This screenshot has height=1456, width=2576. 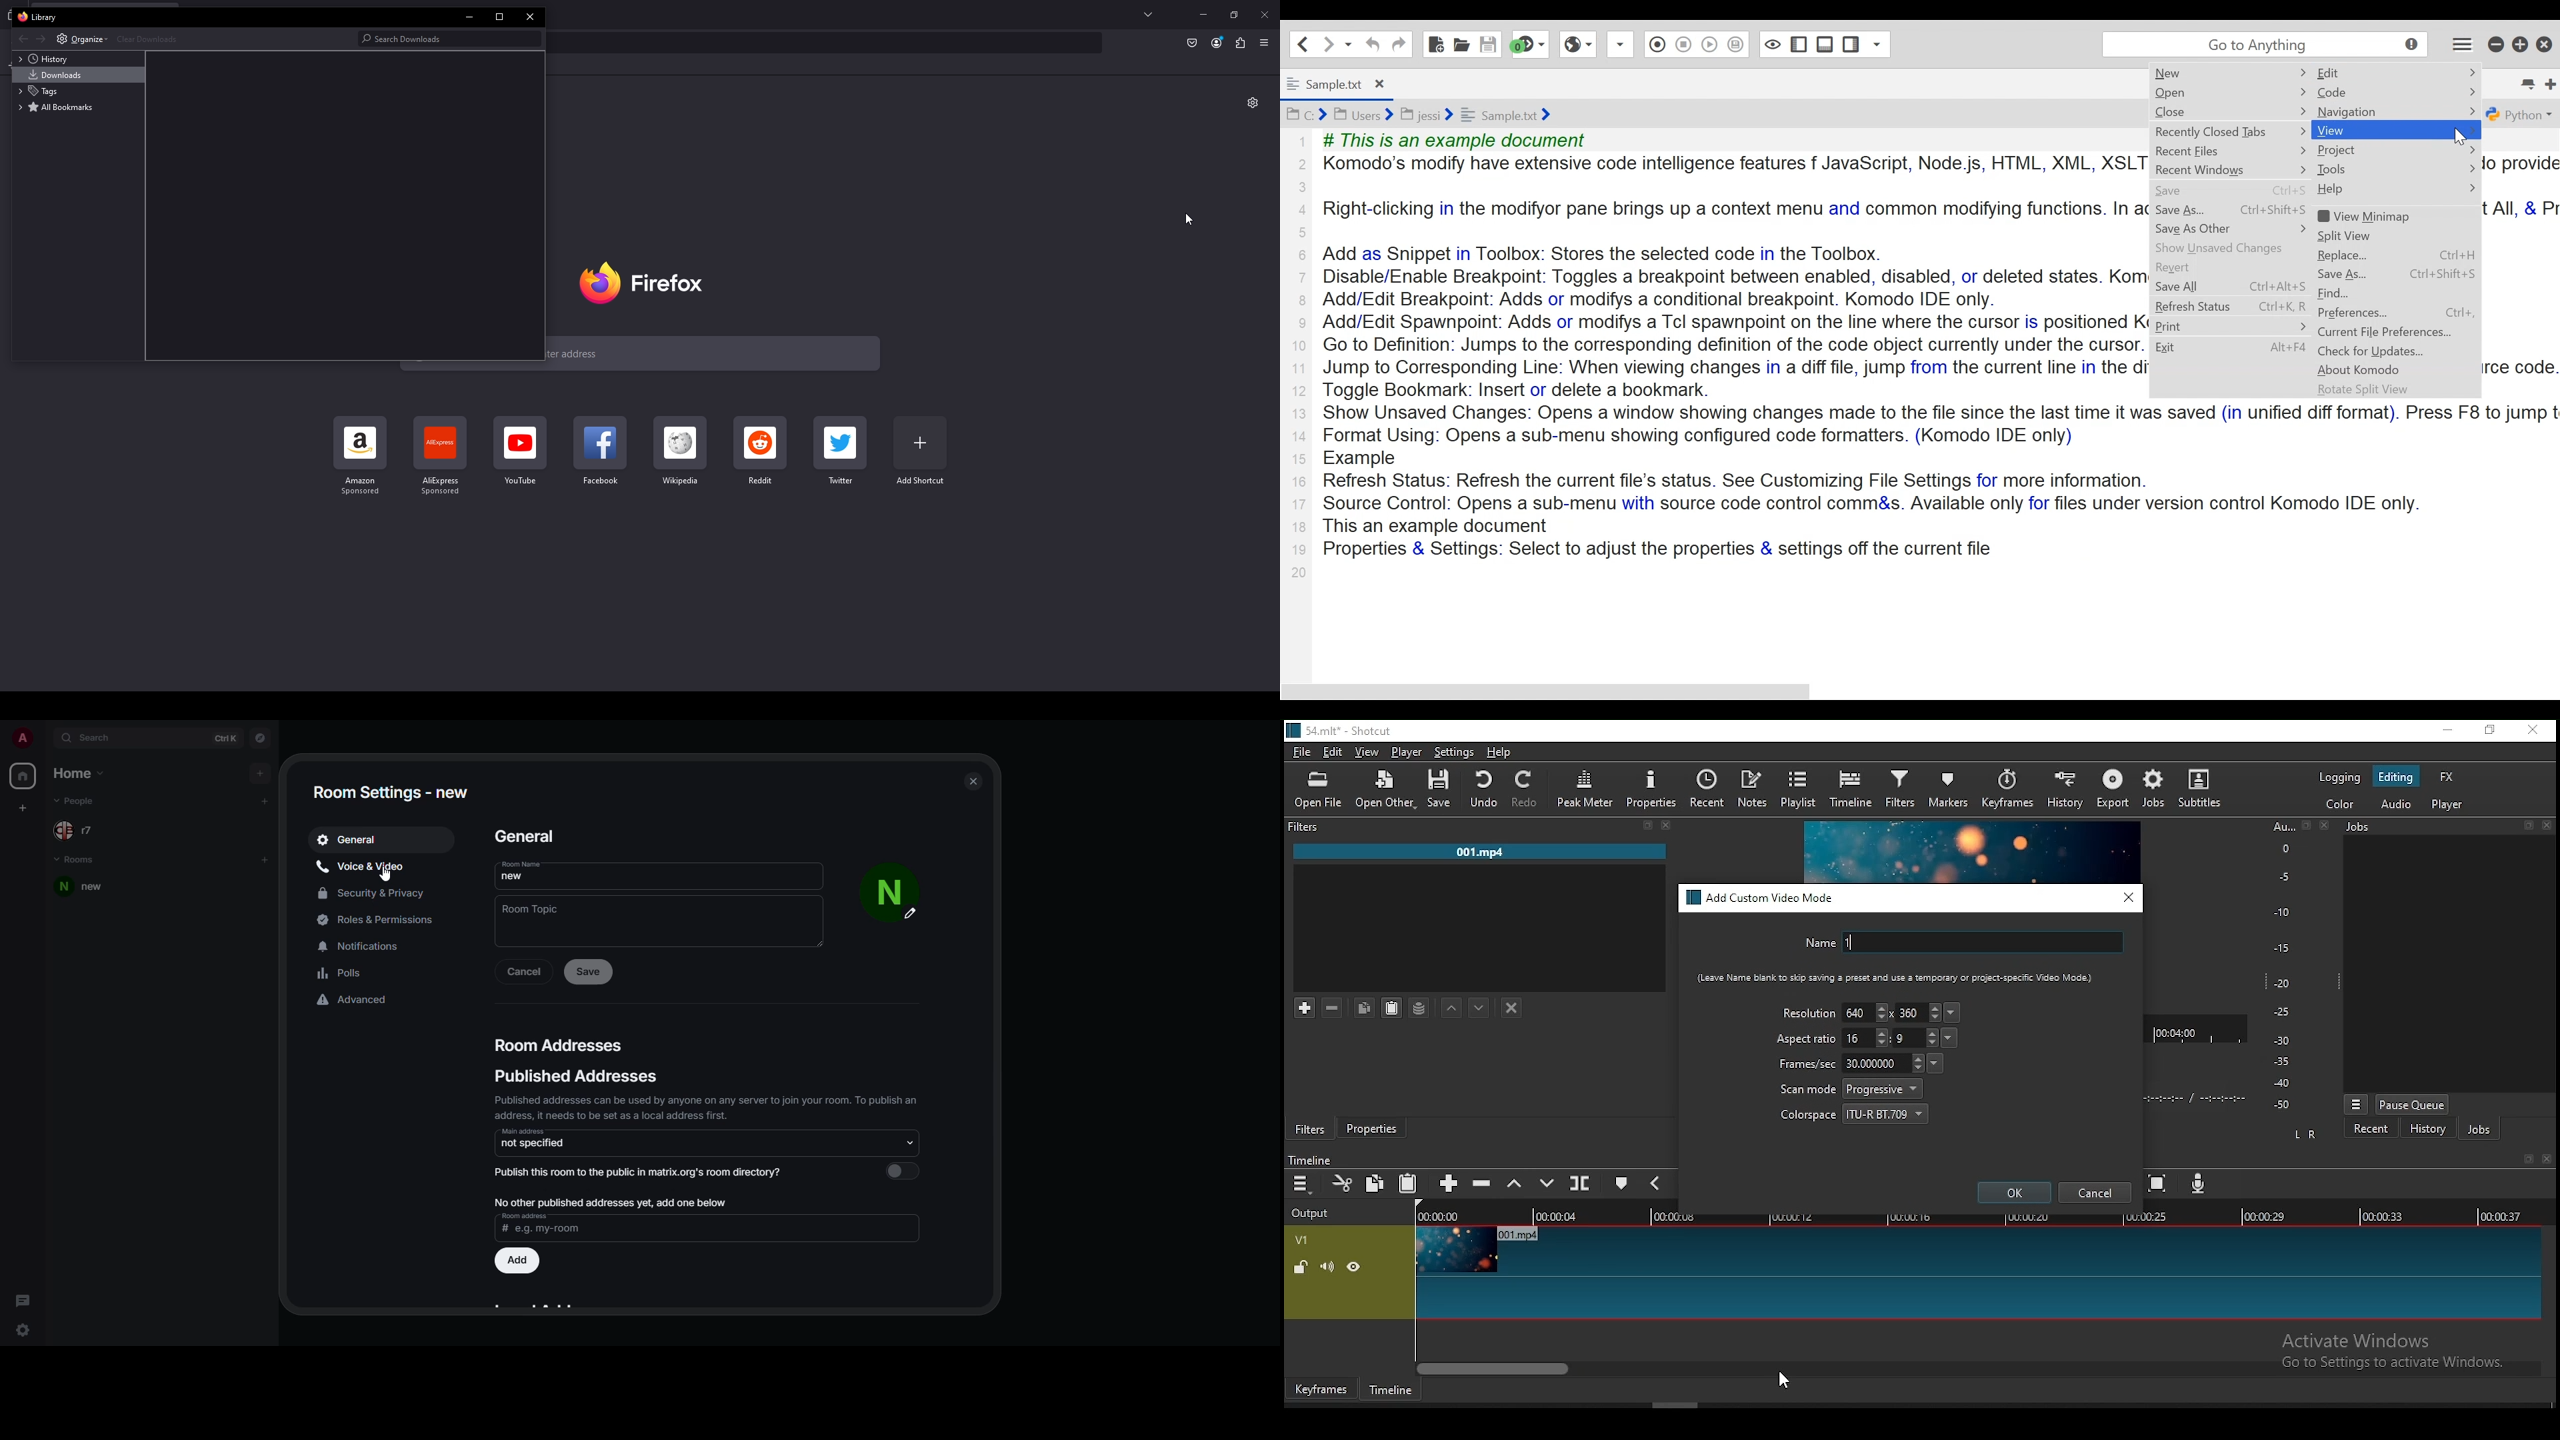 I want to click on split at playhead, so click(x=1579, y=1182).